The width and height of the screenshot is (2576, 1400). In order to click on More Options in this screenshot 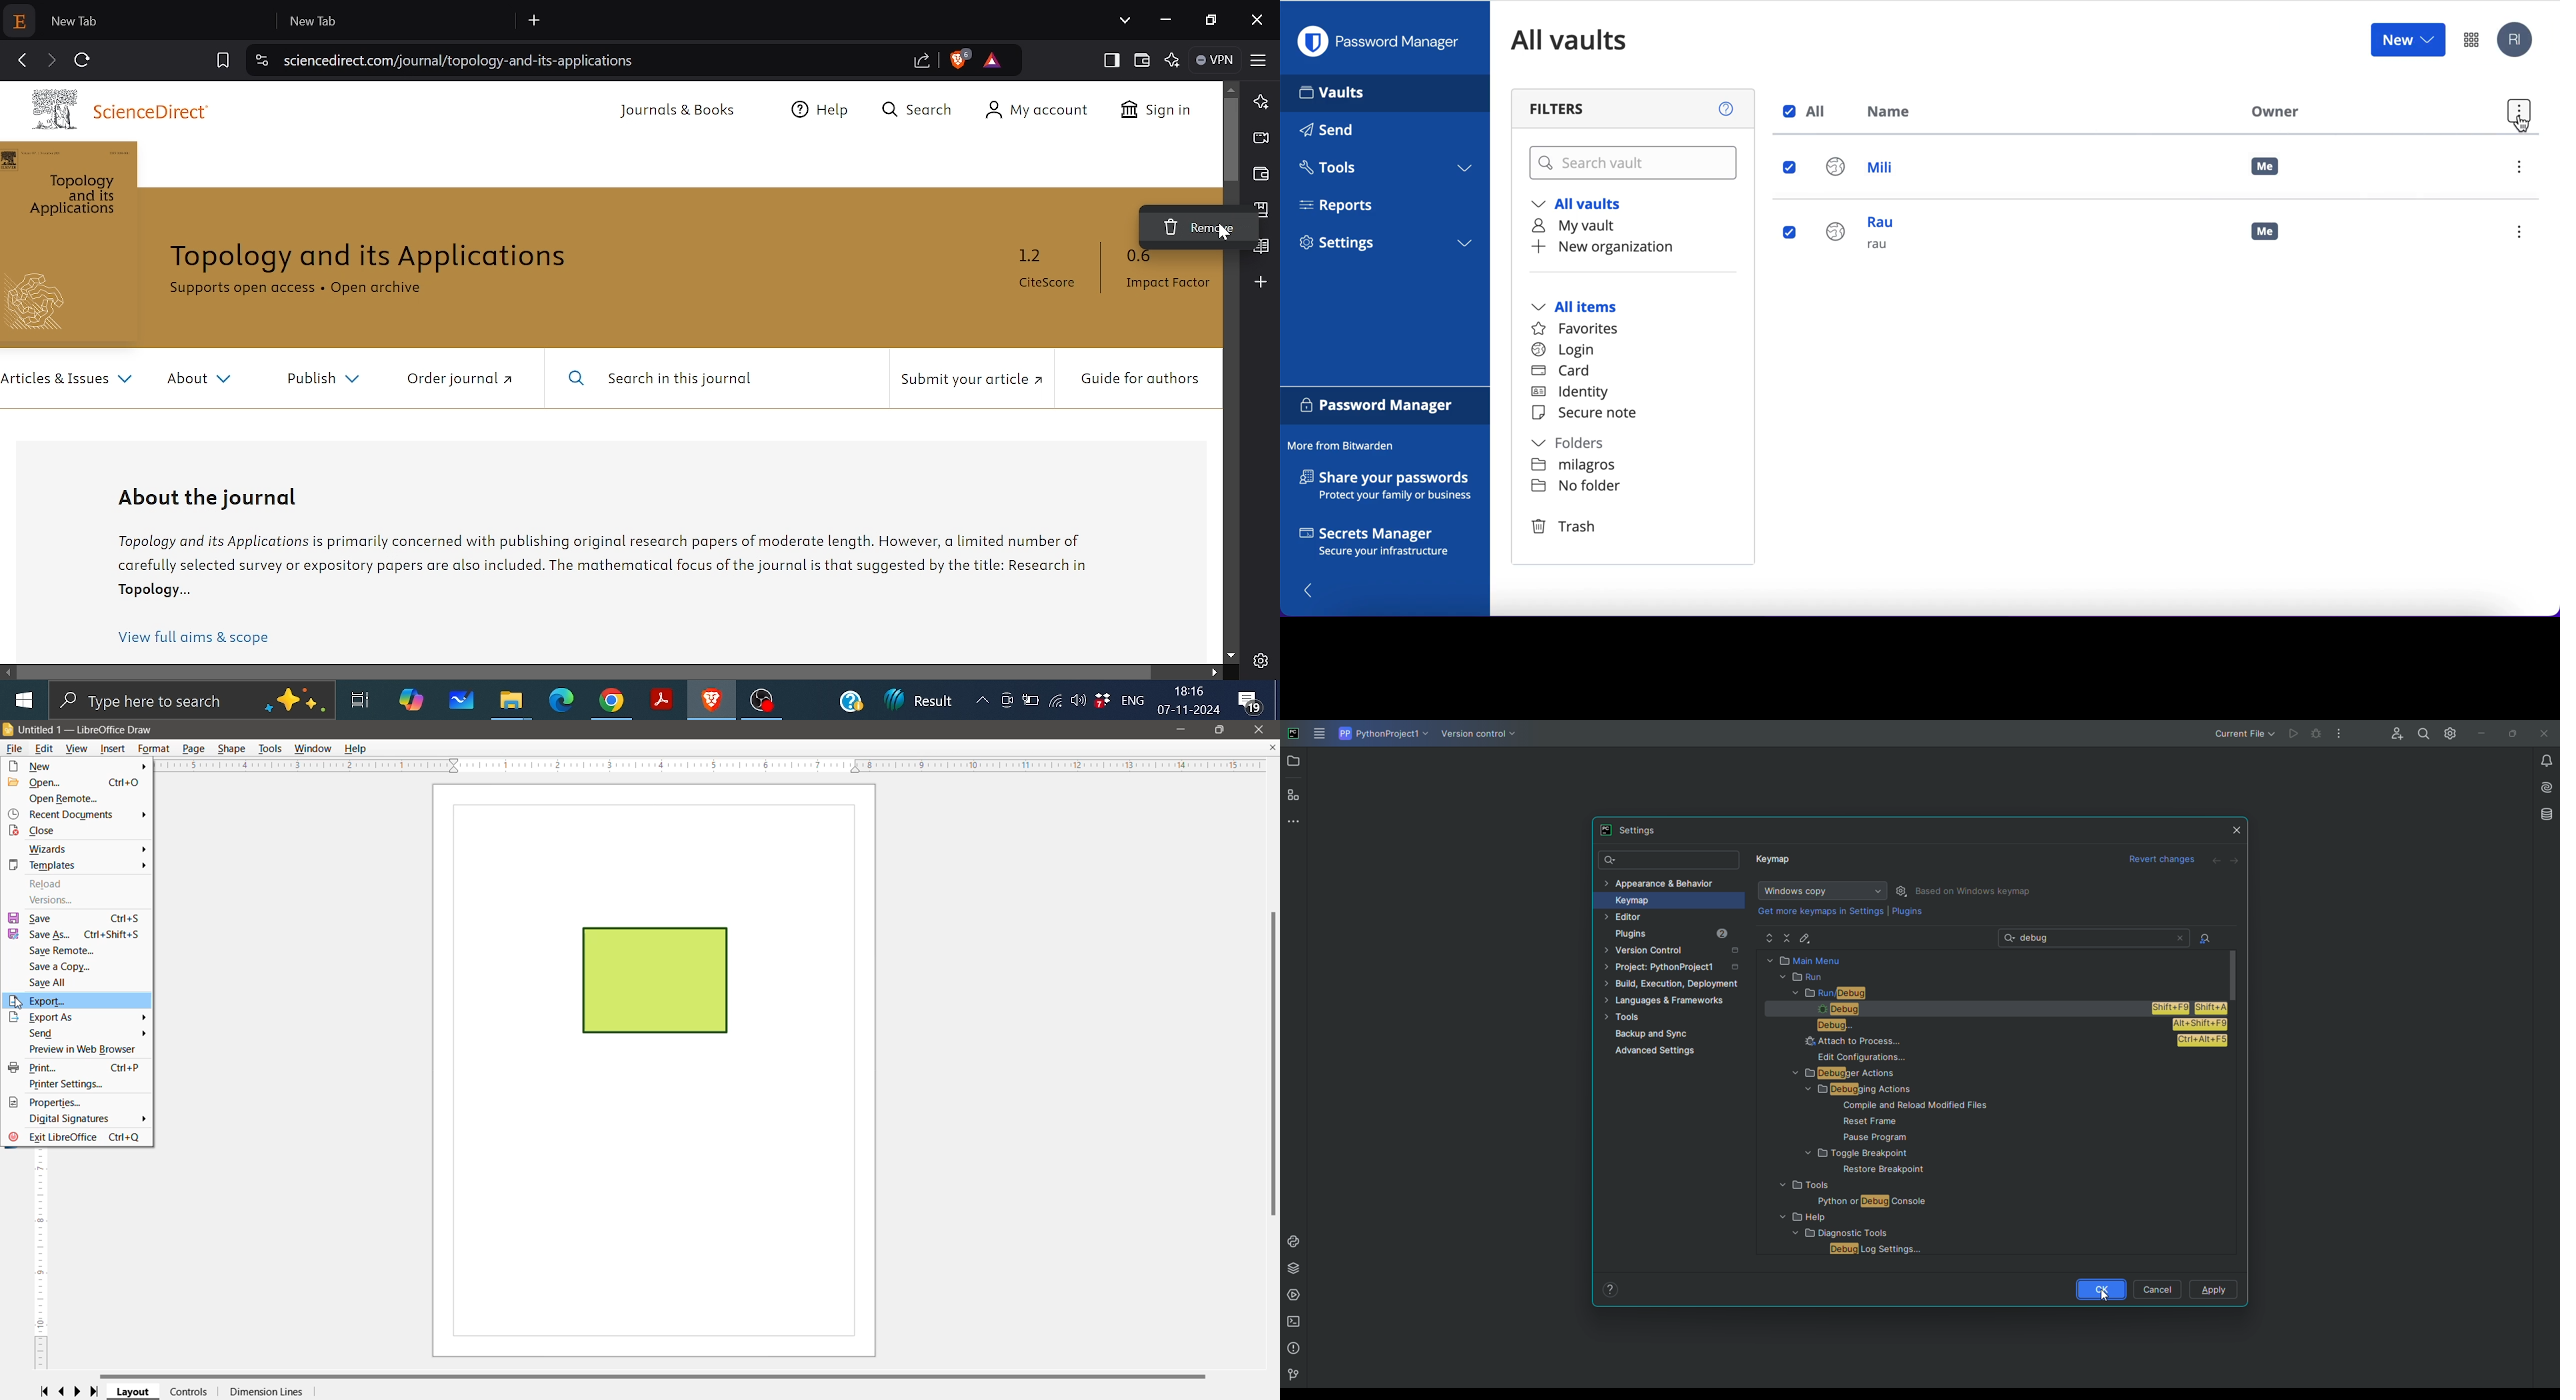, I will do `click(142, 1119)`.